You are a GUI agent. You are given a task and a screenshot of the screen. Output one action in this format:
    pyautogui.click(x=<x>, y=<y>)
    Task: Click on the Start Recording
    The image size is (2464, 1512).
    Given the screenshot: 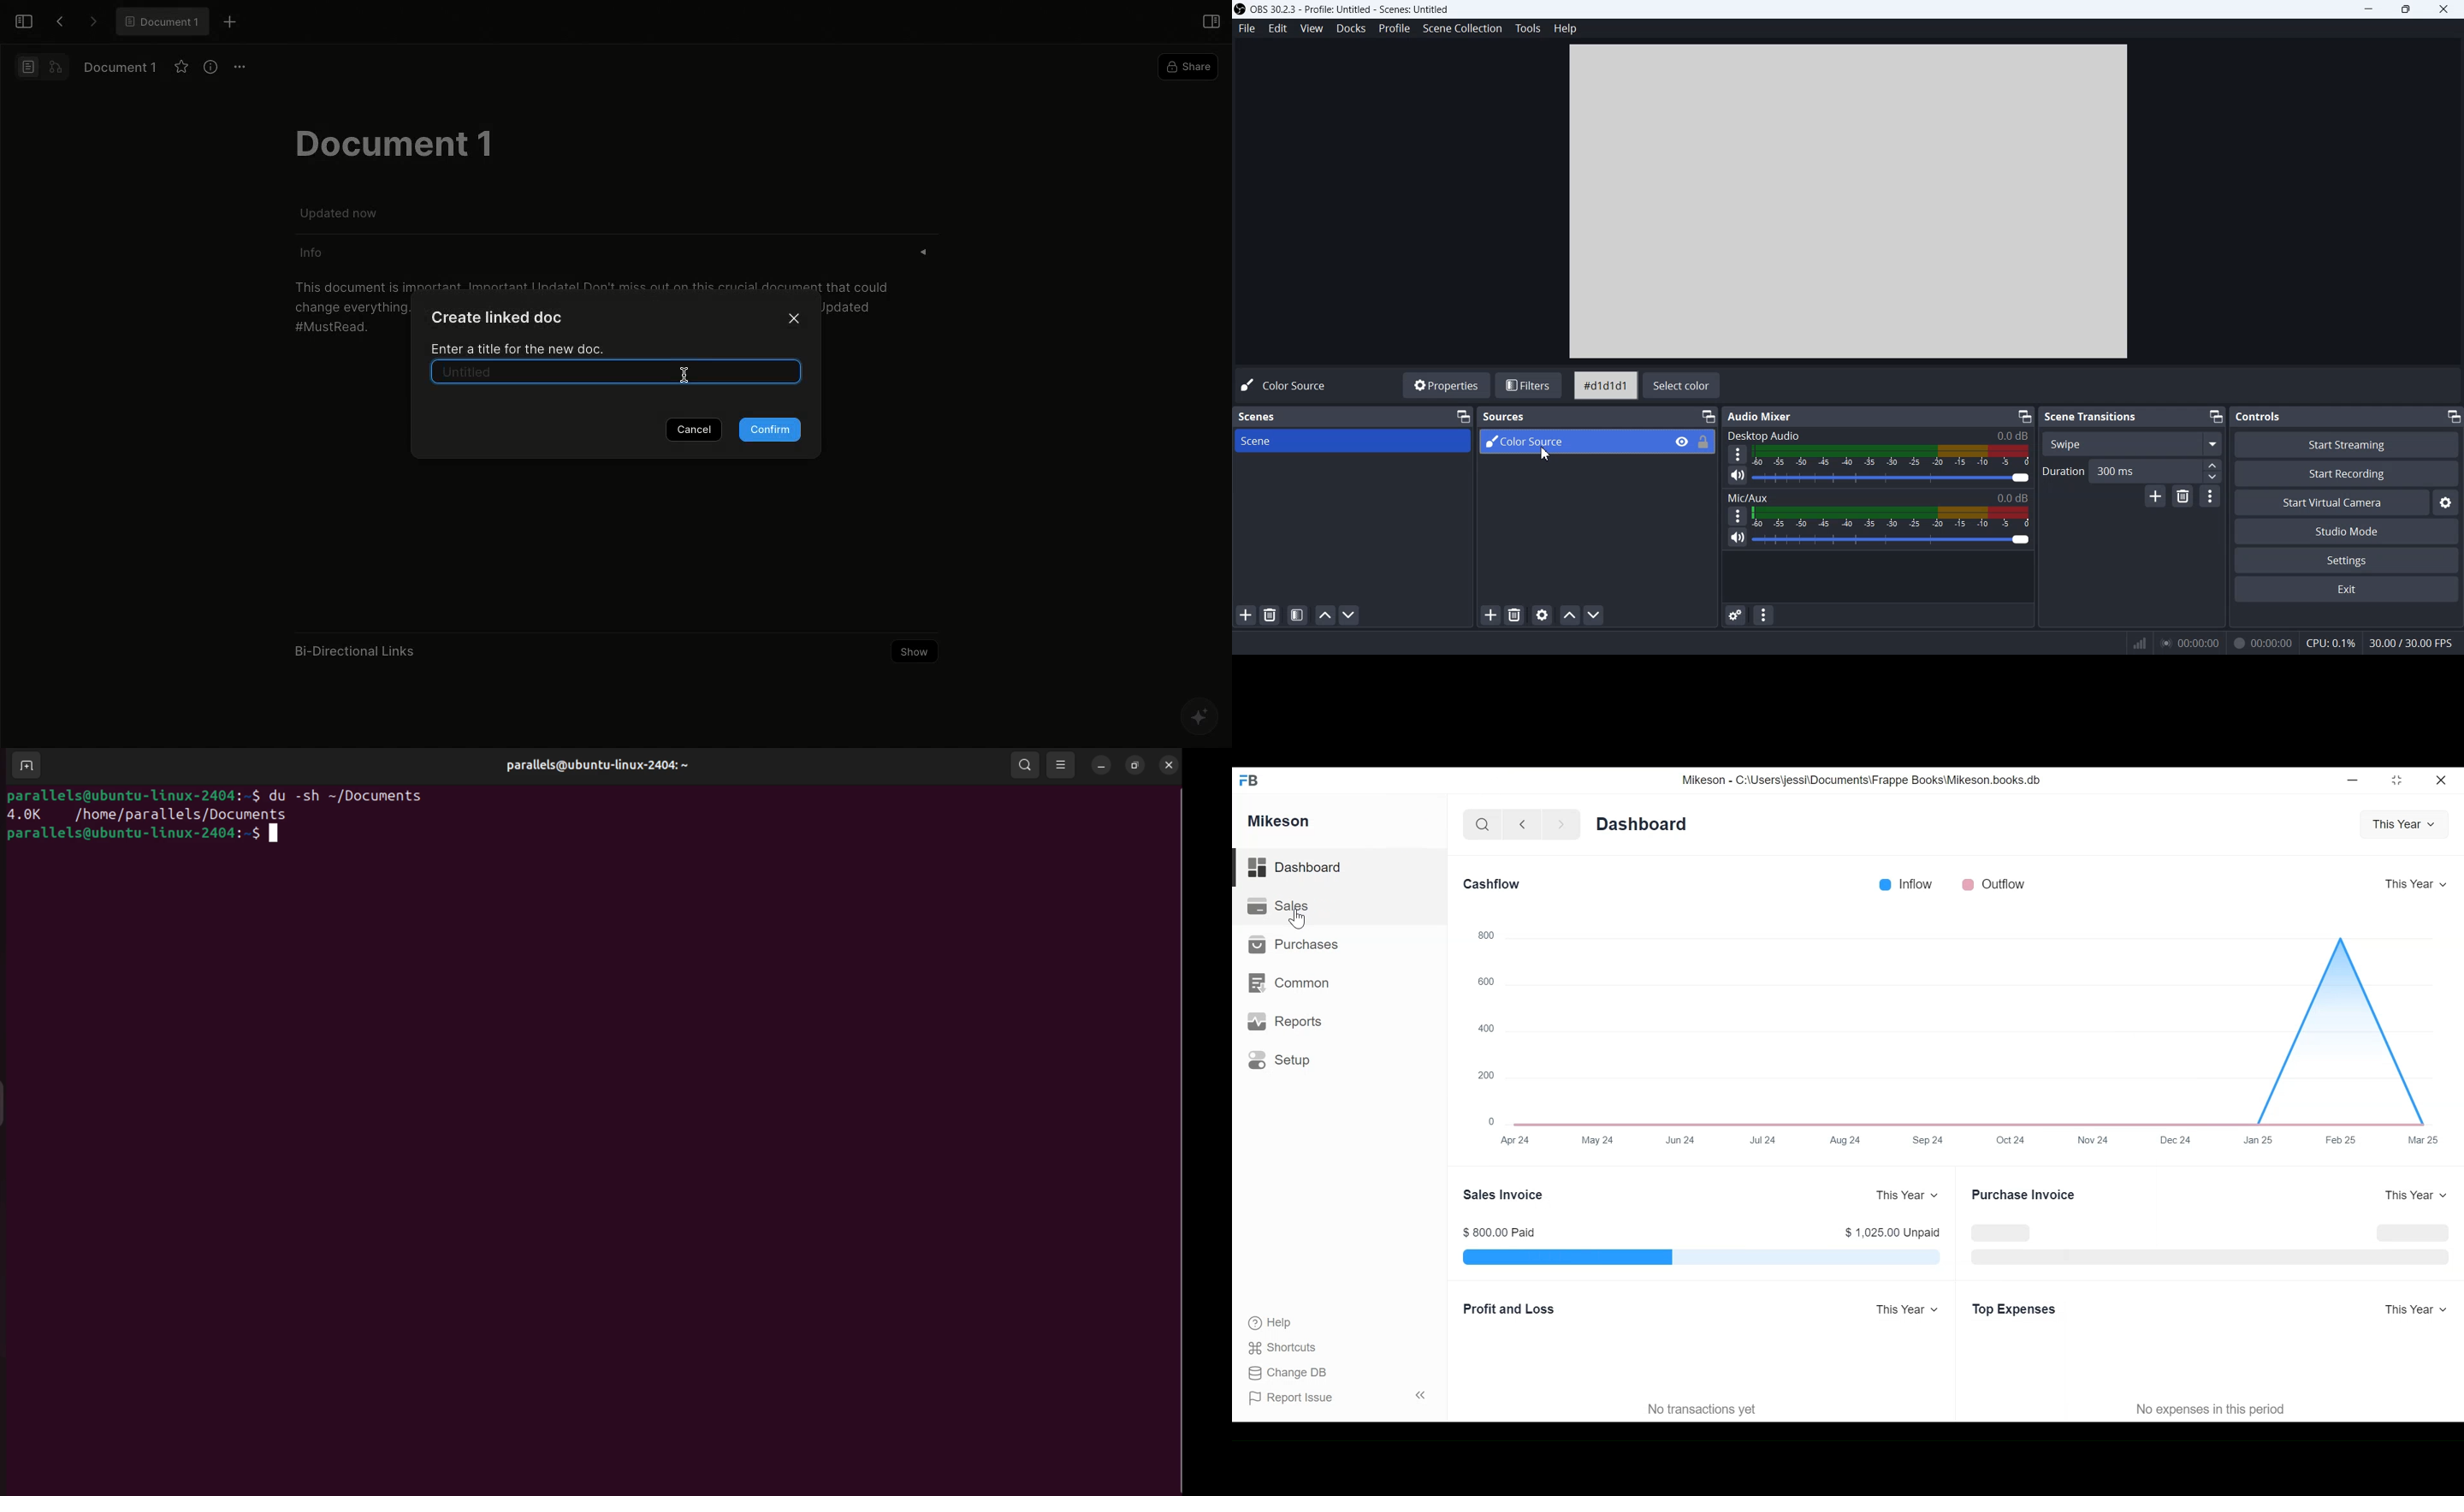 What is the action you would take?
    pyautogui.click(x=2347, y=473)
    